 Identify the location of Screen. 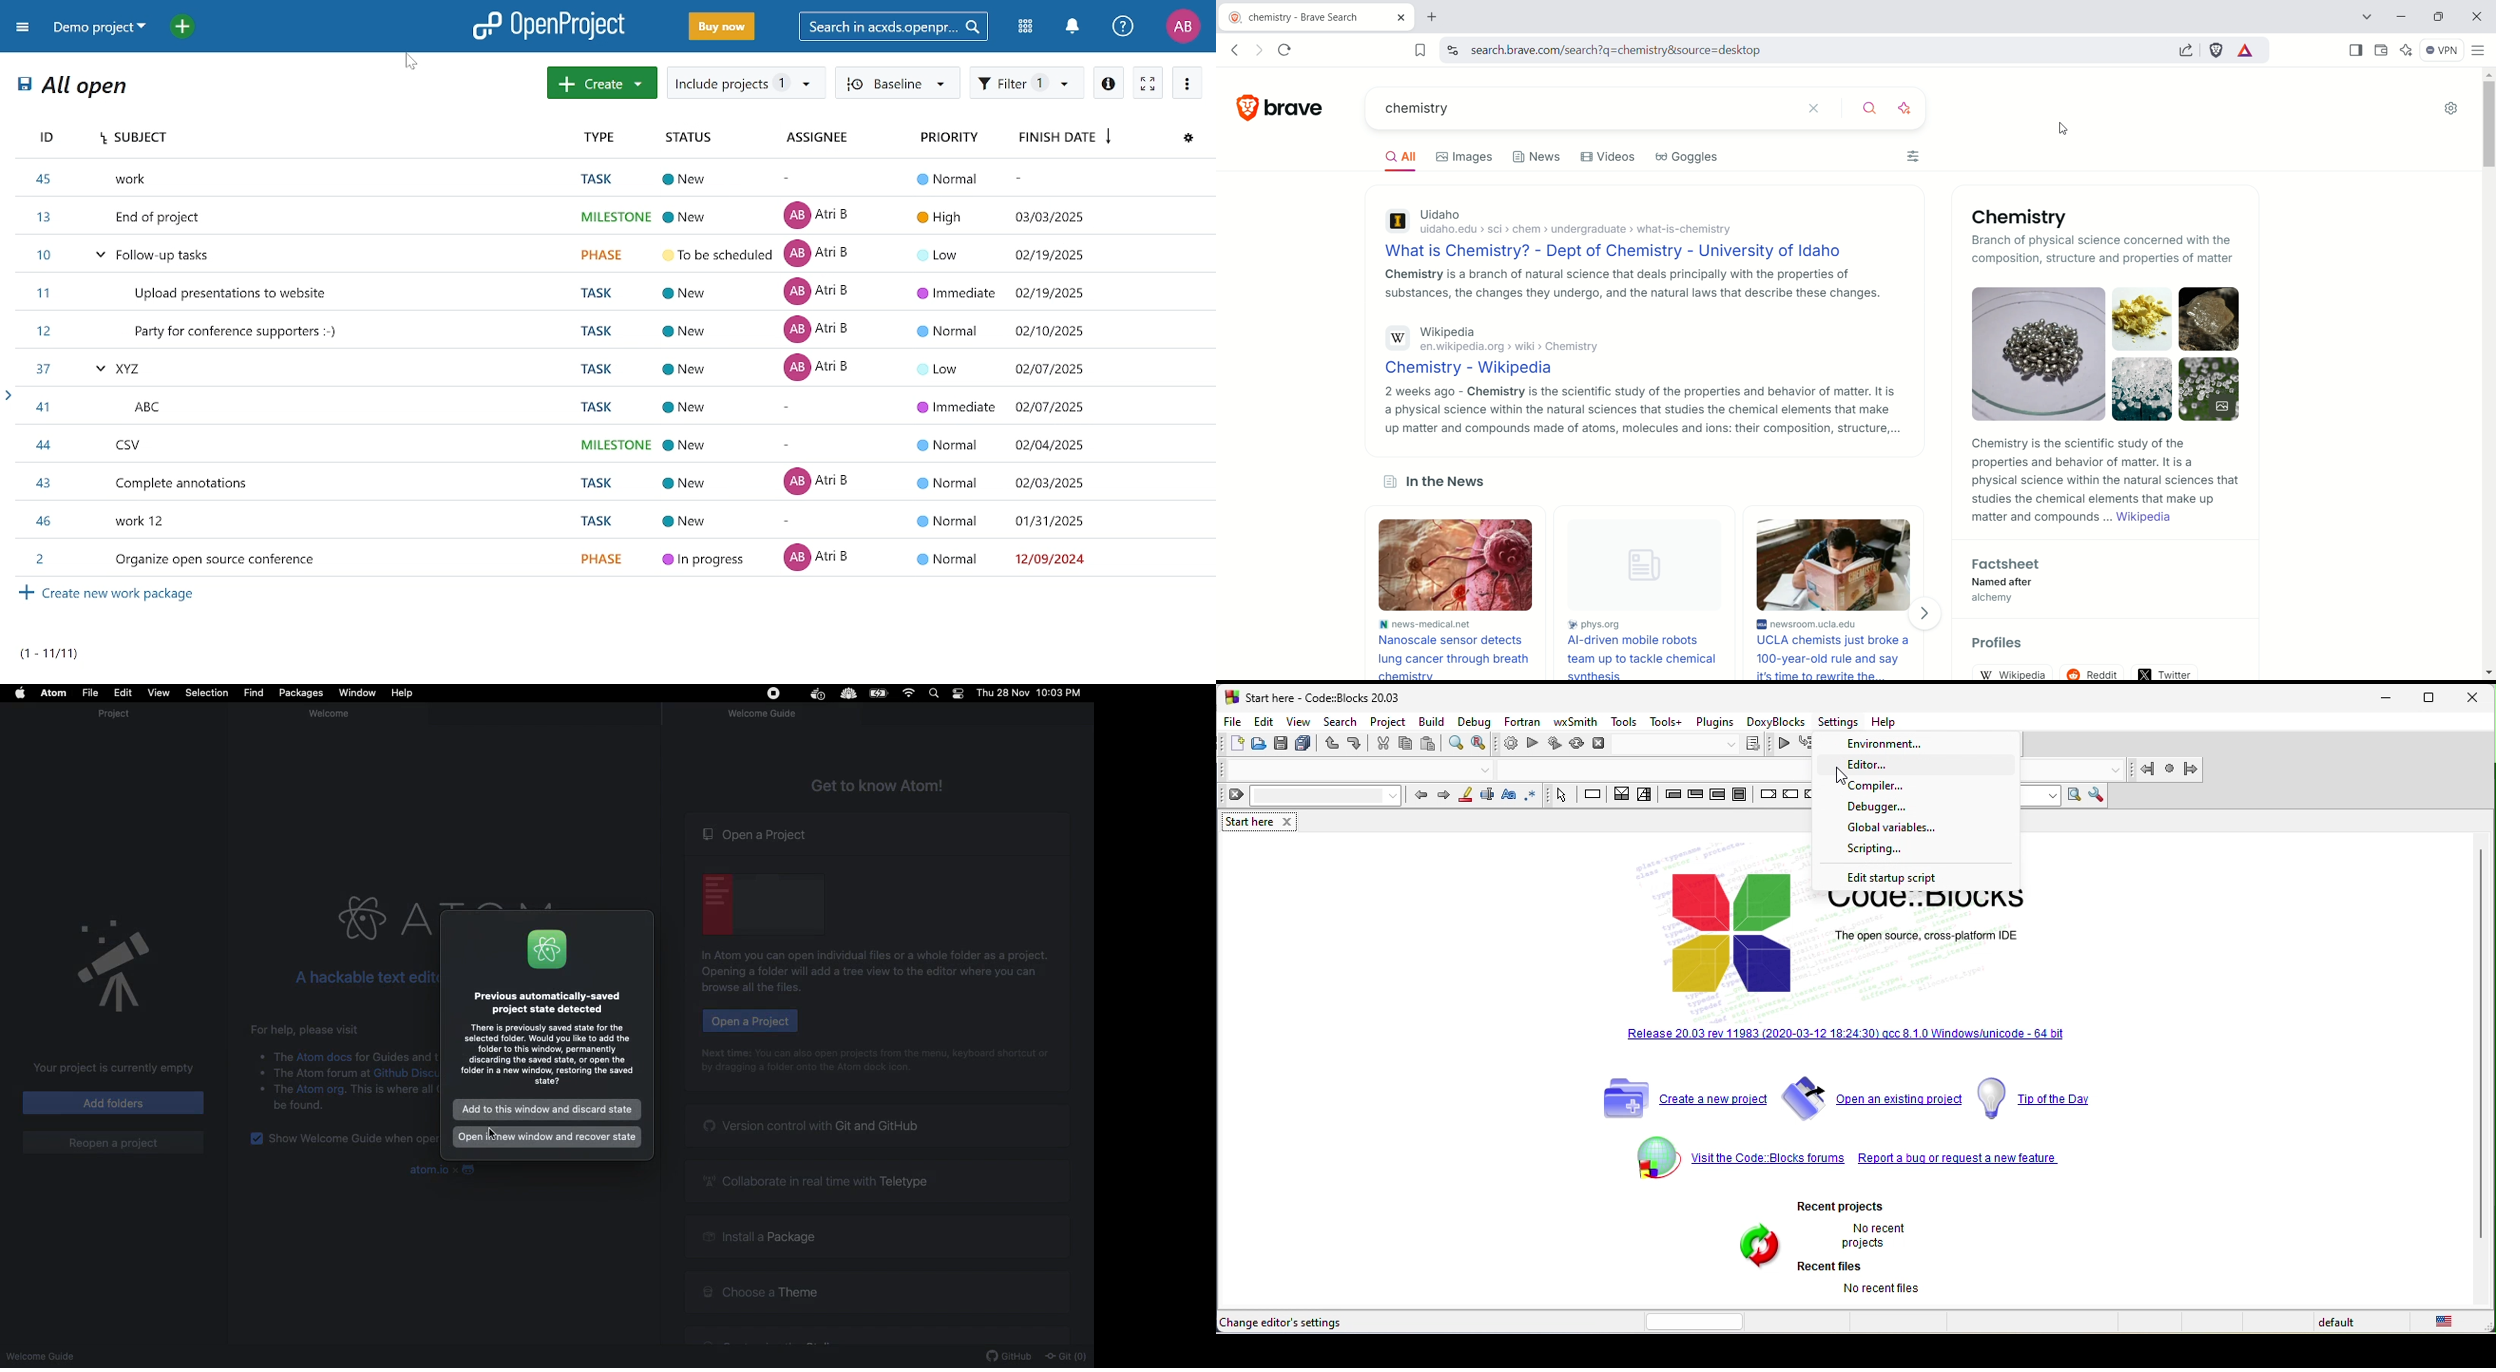
(765, 902).